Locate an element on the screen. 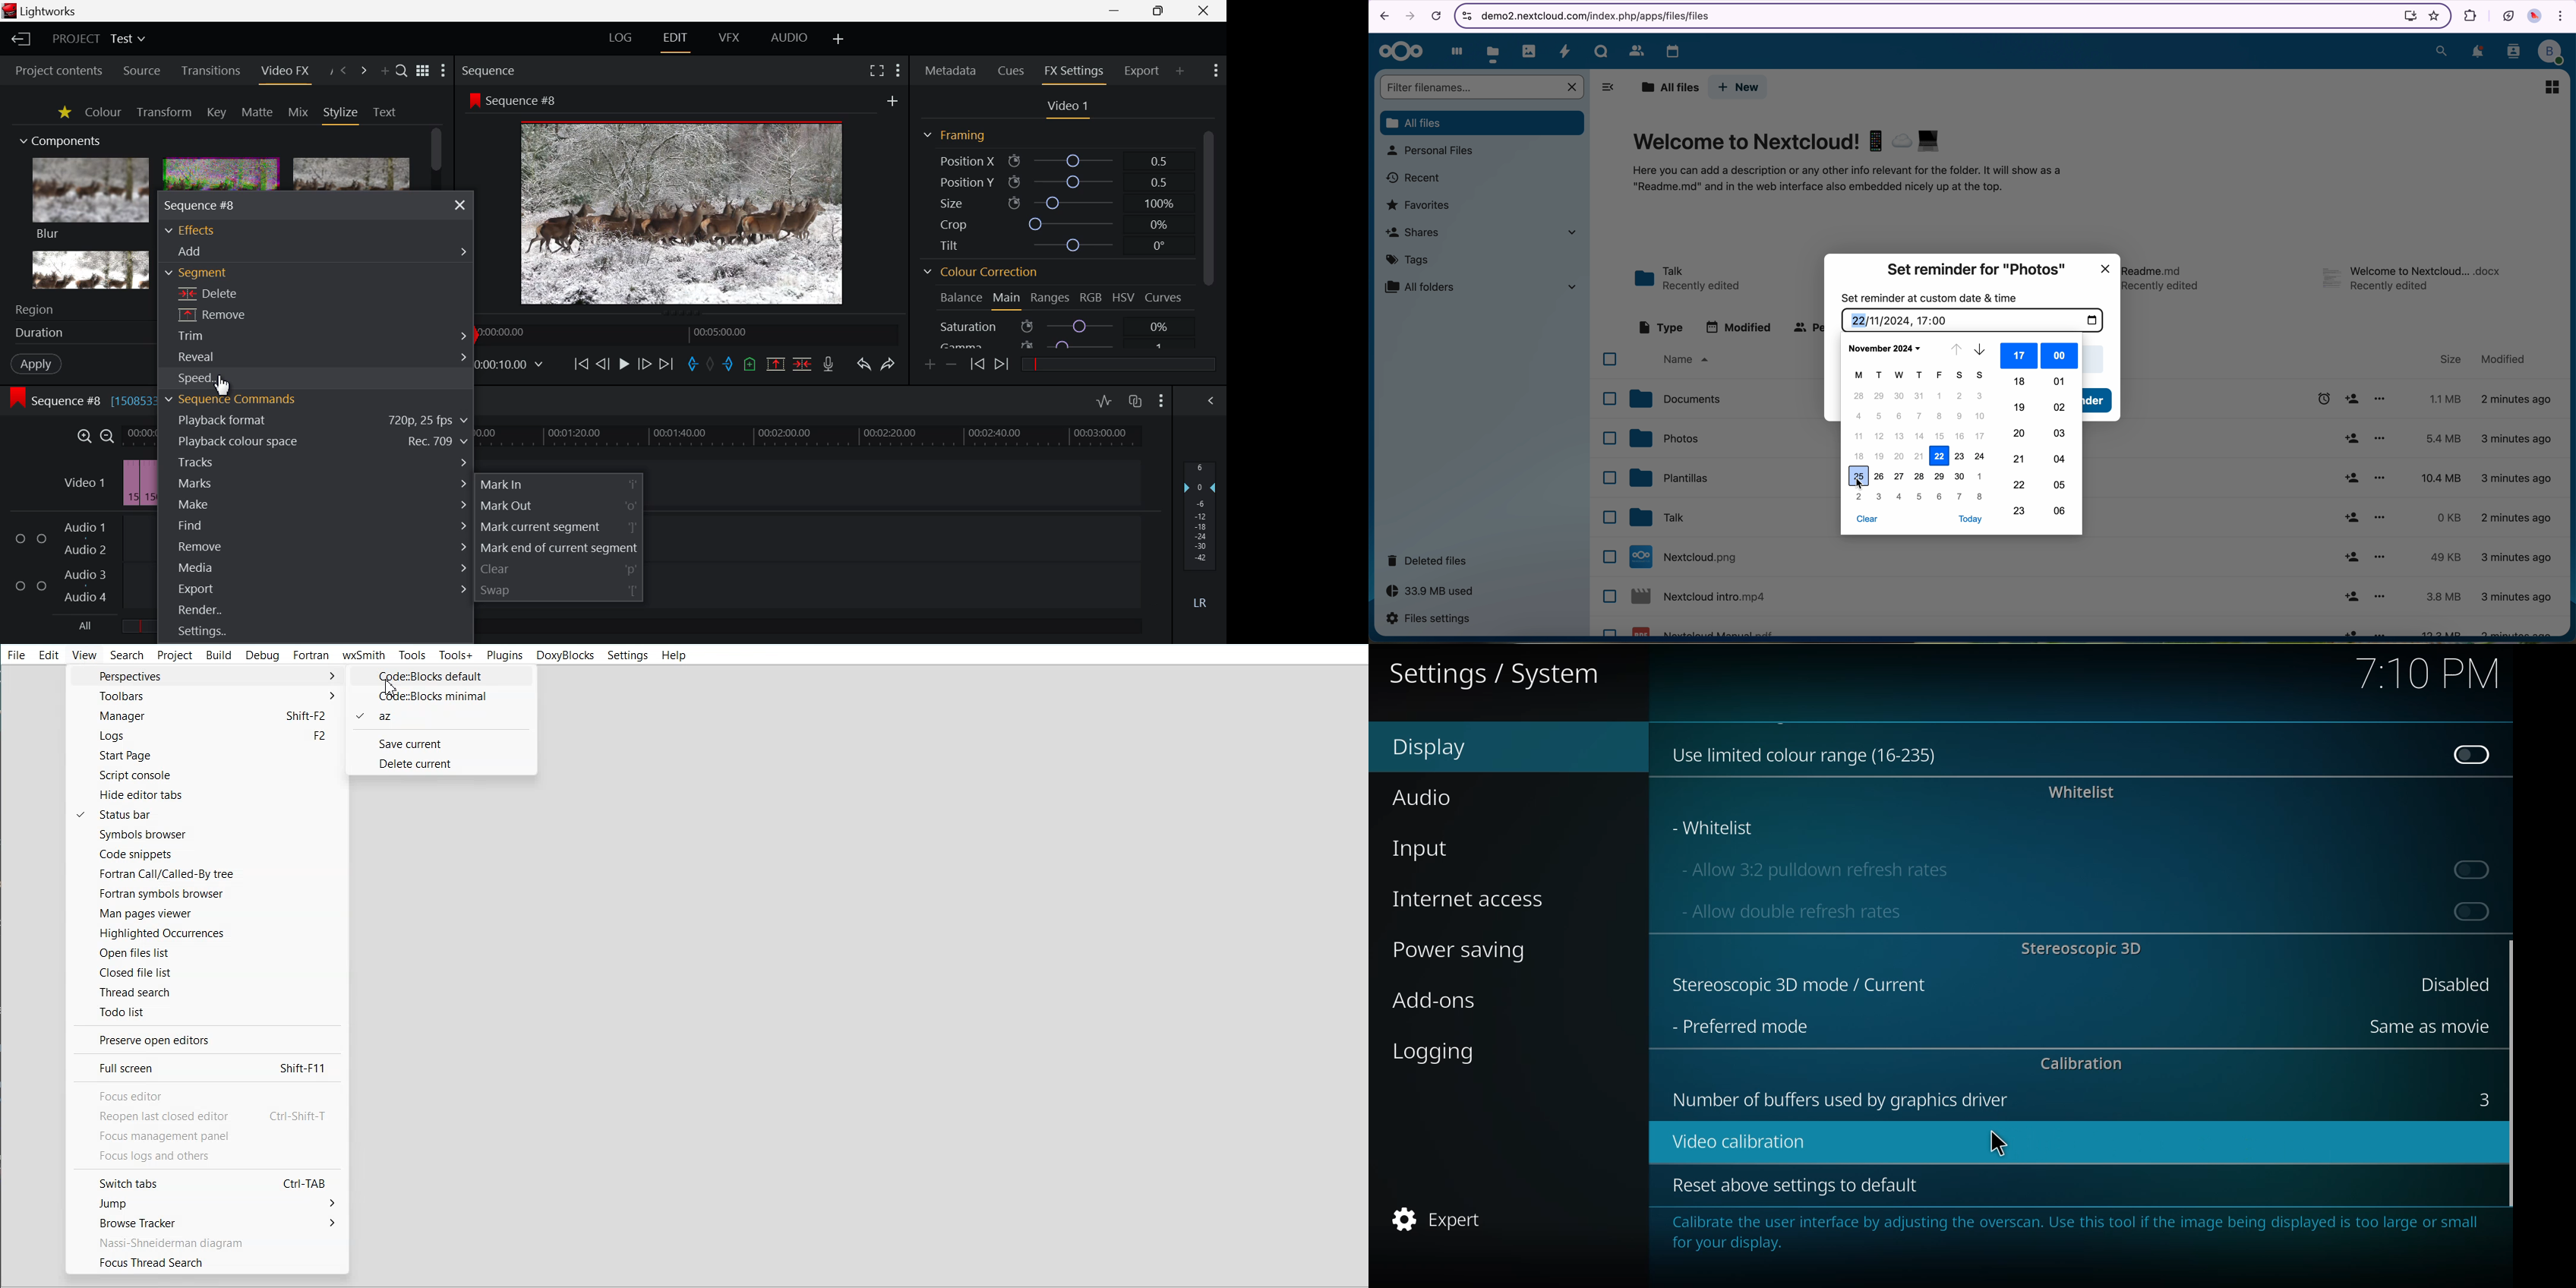 The height and width of the screenshot is (1288, 2576). Record Voiceover is located at coordinates (831, 364).